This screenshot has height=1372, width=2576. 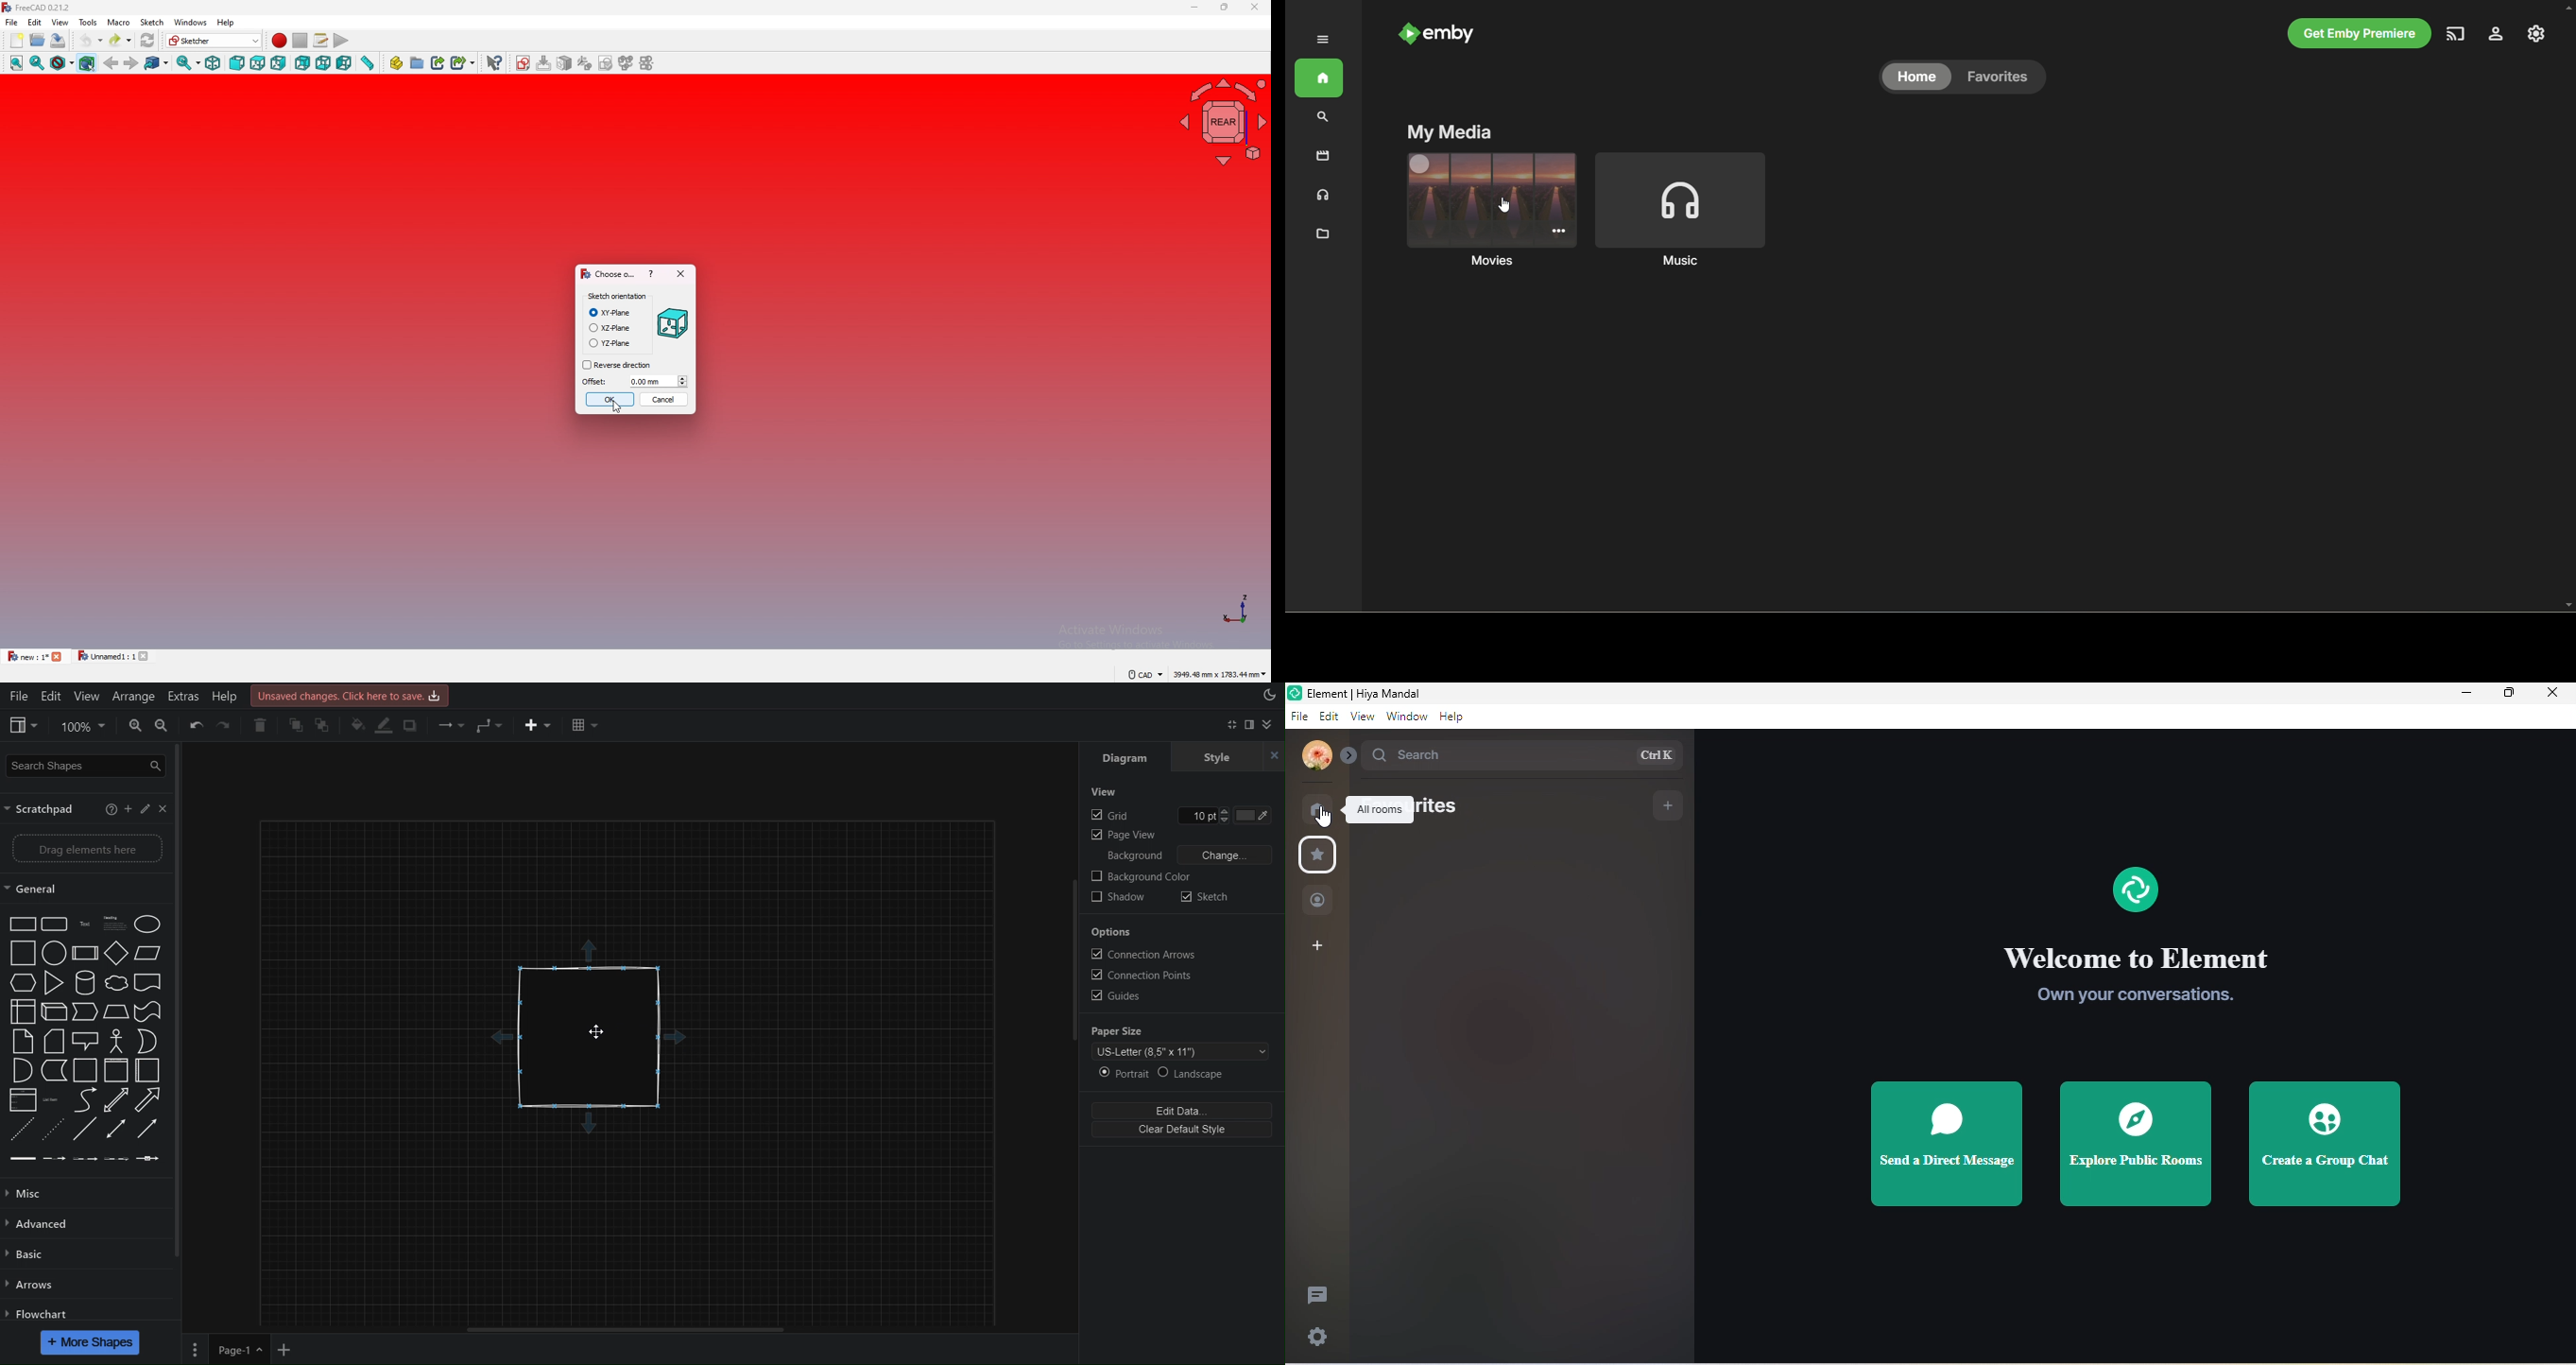 What do you see at coordinates (1316, 945) in the screenshot?
I see `Add` at bounding box center [1316, 945].